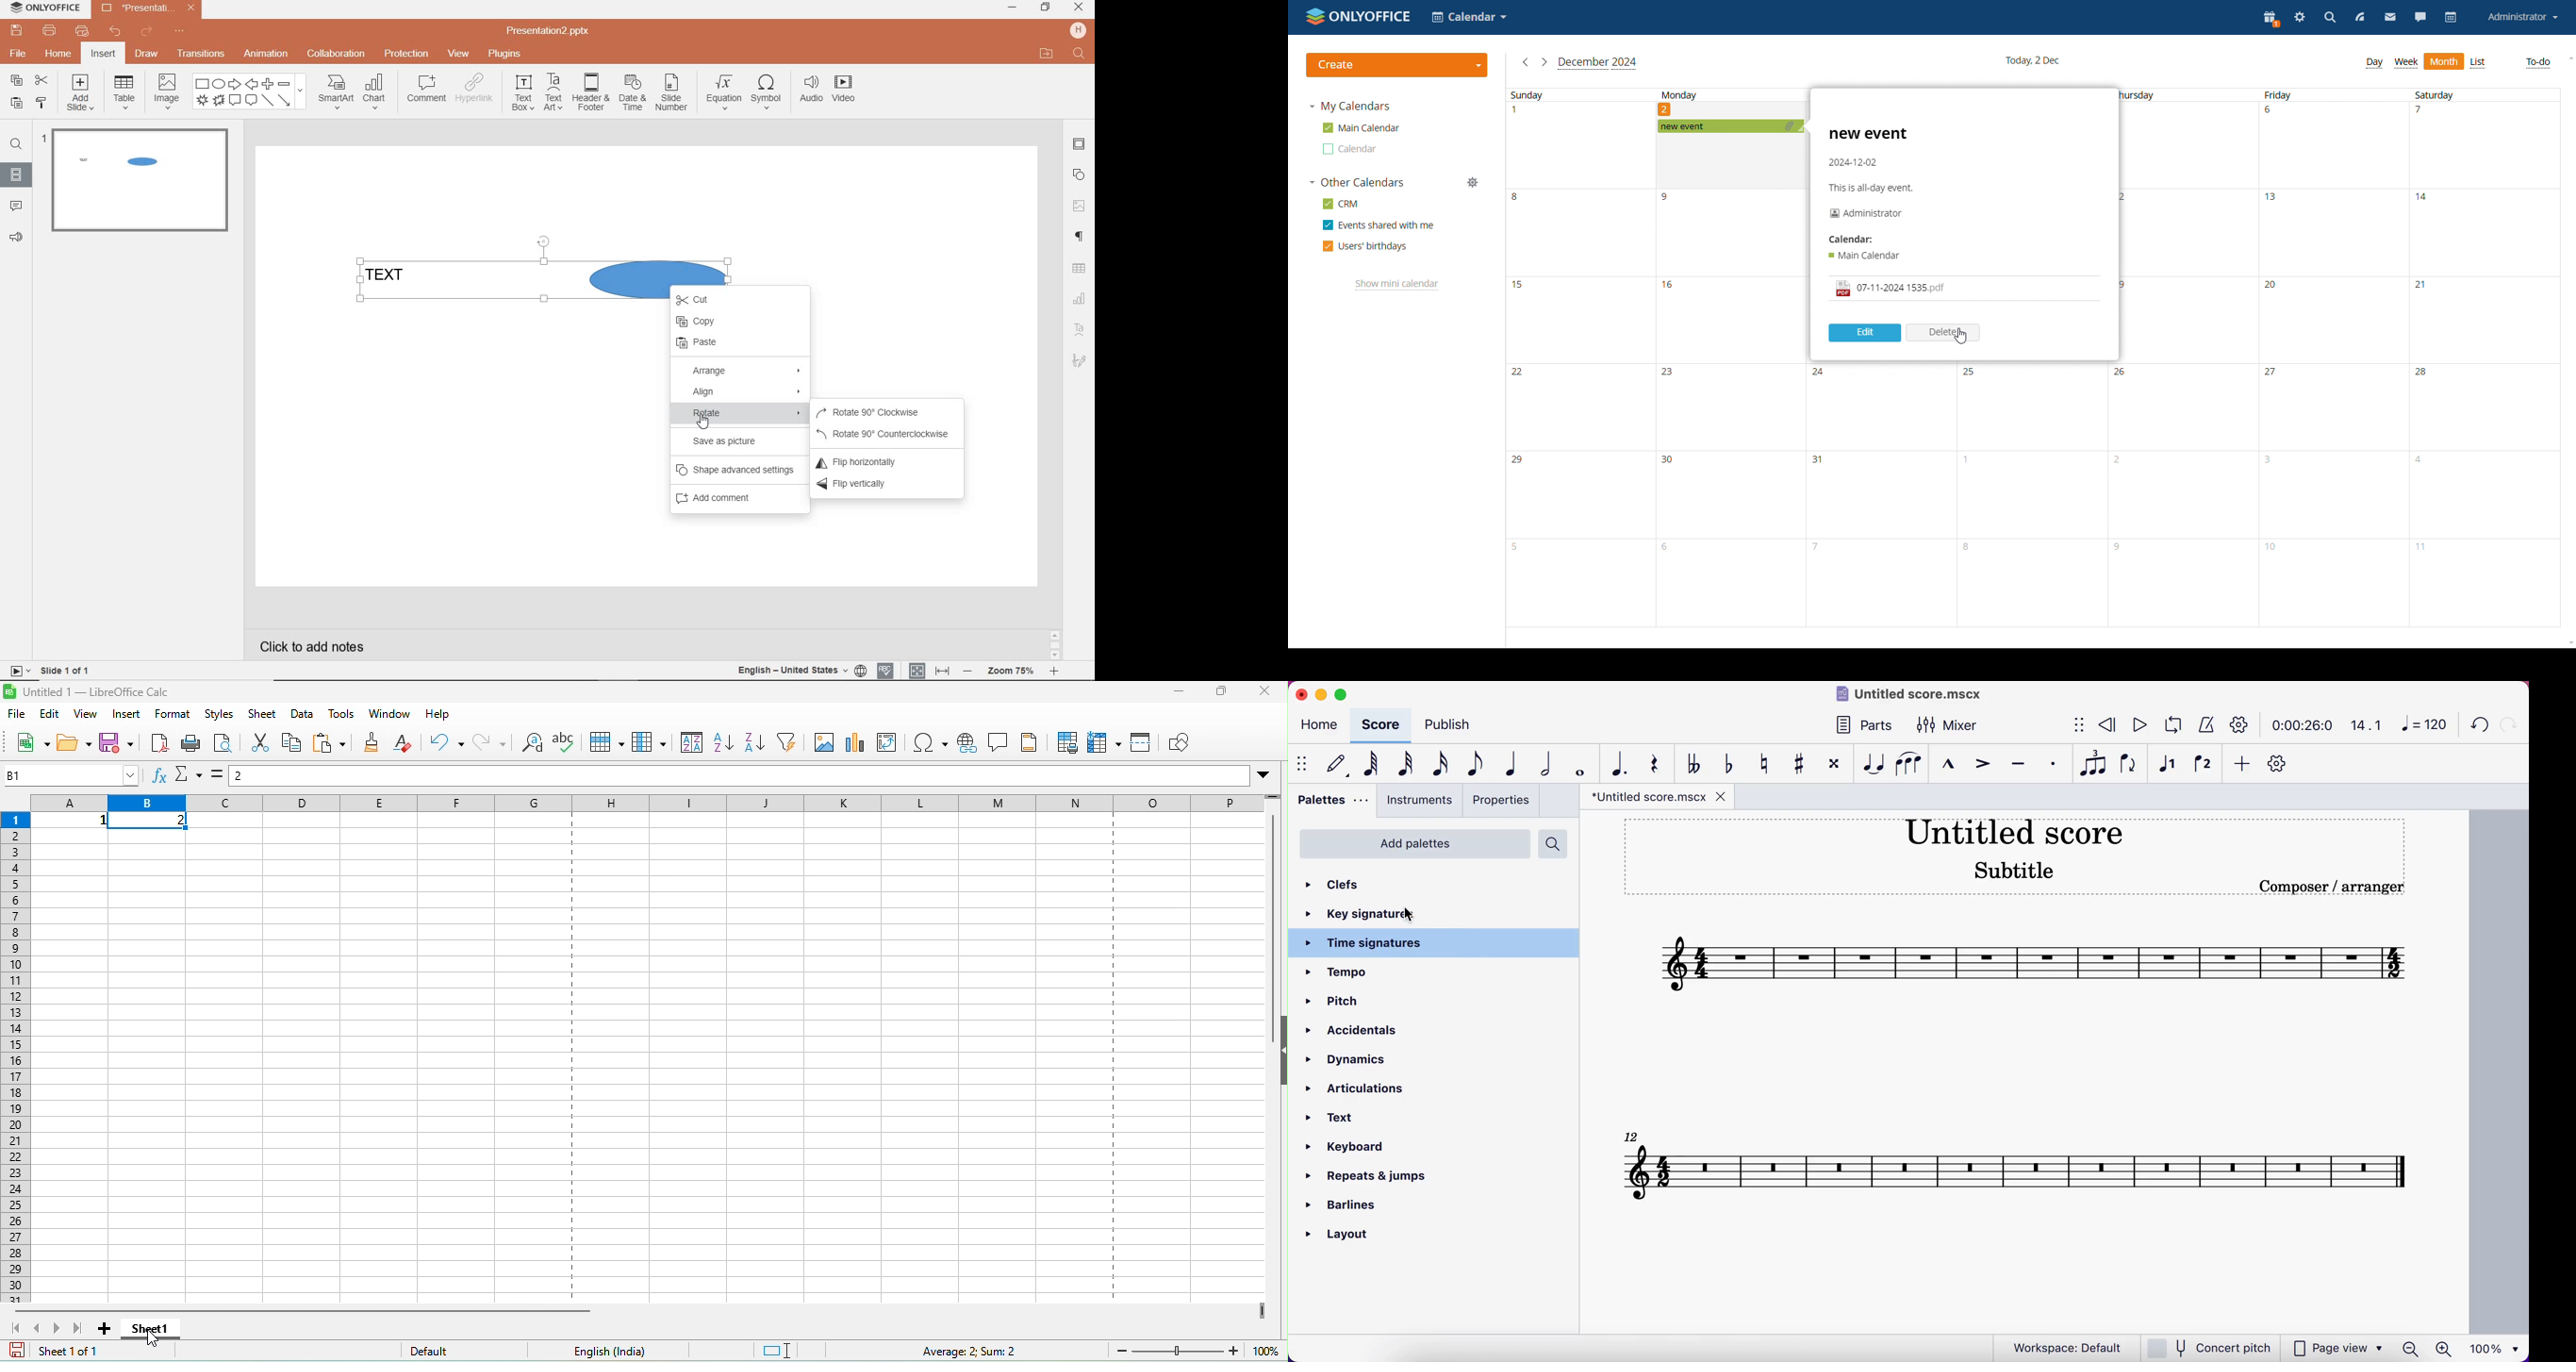  I want to click on ZOOM, so click(1011, 673).